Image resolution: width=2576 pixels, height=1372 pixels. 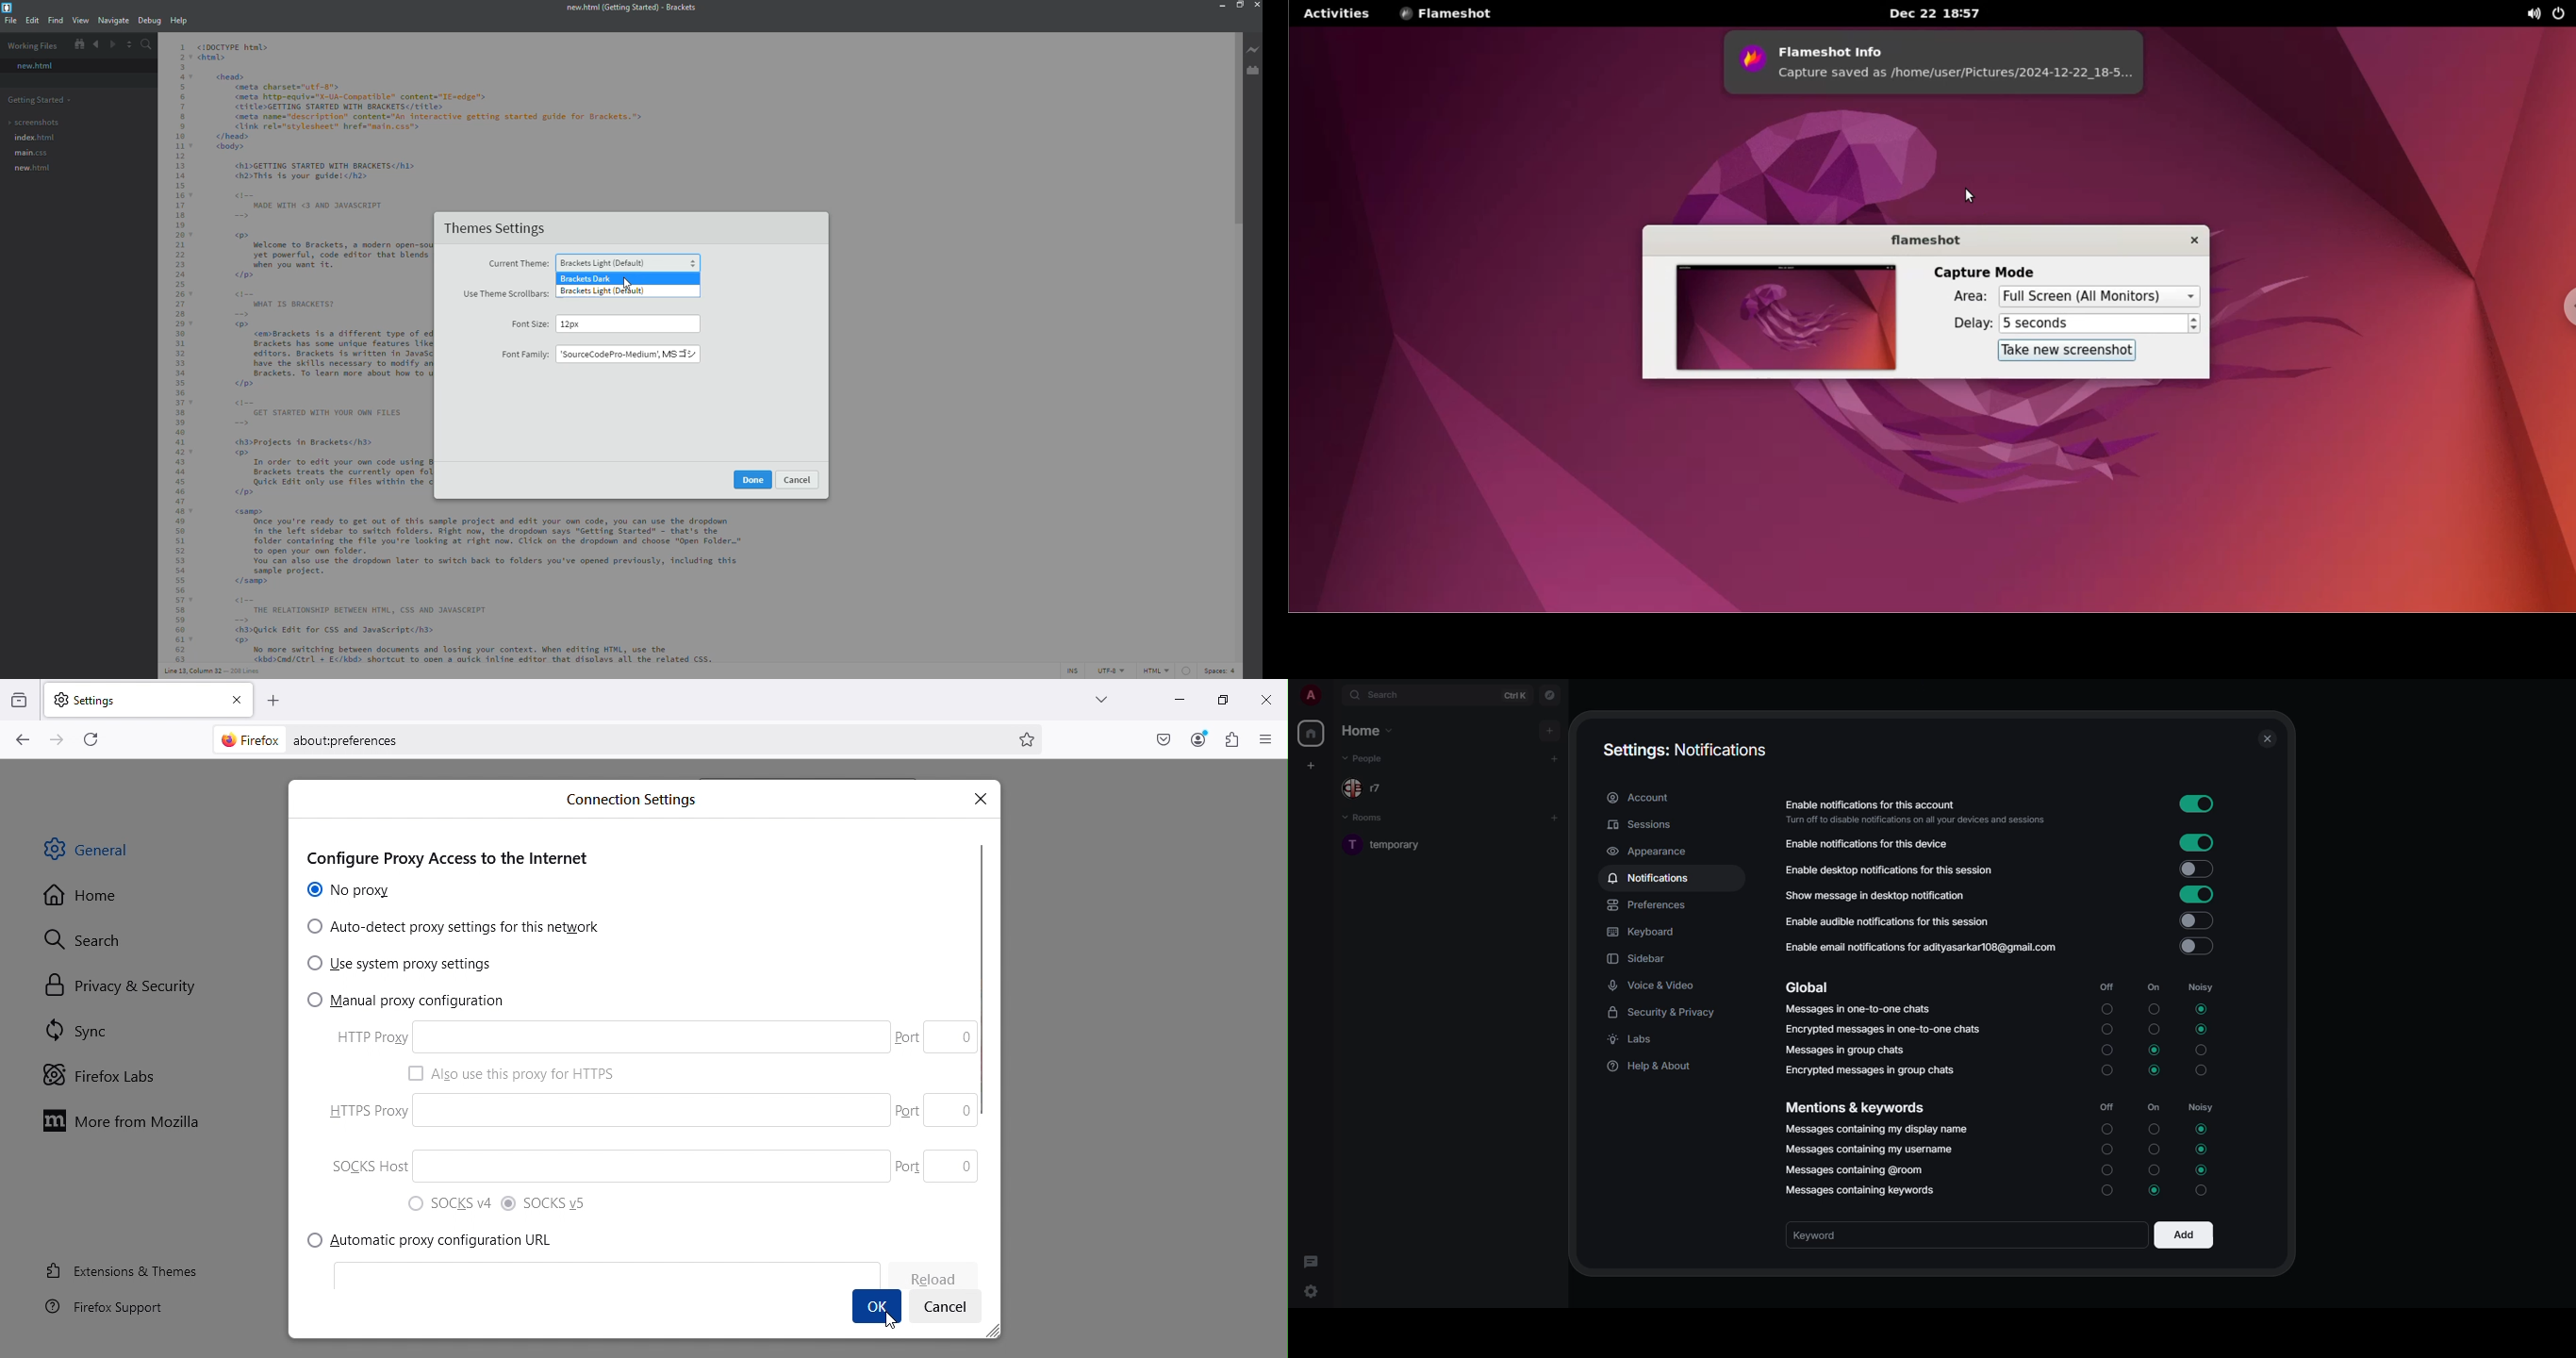 What do you see at coordinates (1309, 1262) in the screenshot?
I see `threads` at bounding box center [1309, 1262].